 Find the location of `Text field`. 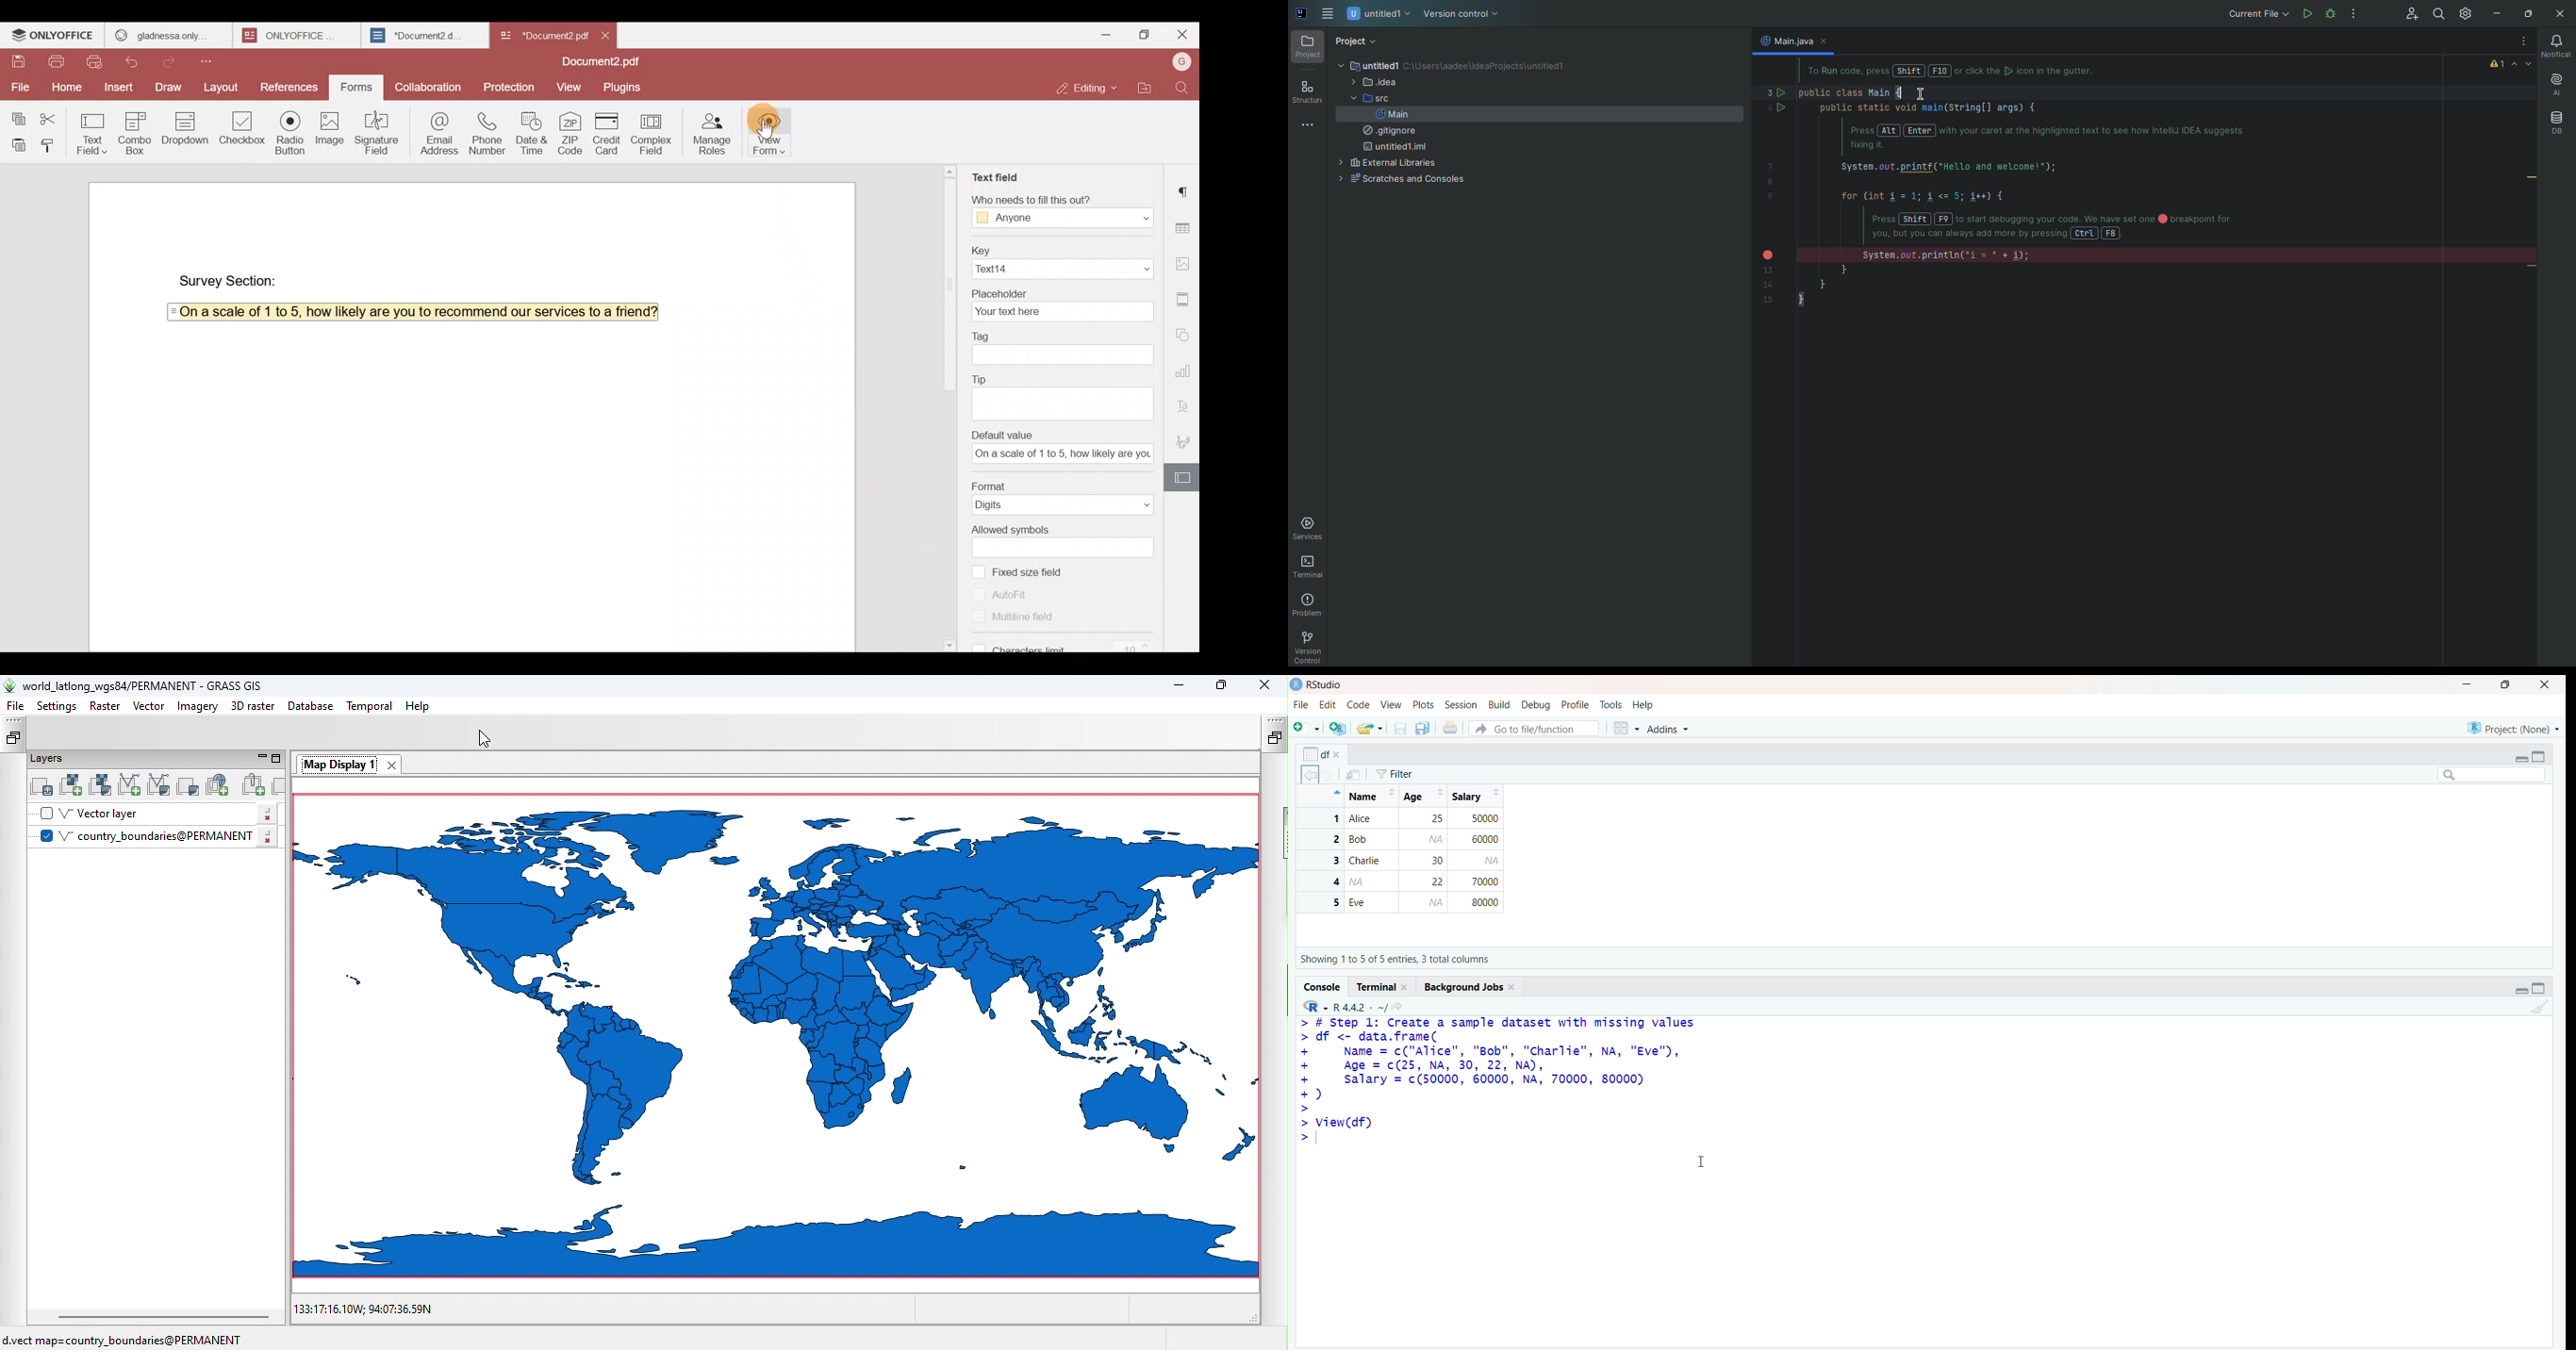

Text field is located at coordinates (93, 131).